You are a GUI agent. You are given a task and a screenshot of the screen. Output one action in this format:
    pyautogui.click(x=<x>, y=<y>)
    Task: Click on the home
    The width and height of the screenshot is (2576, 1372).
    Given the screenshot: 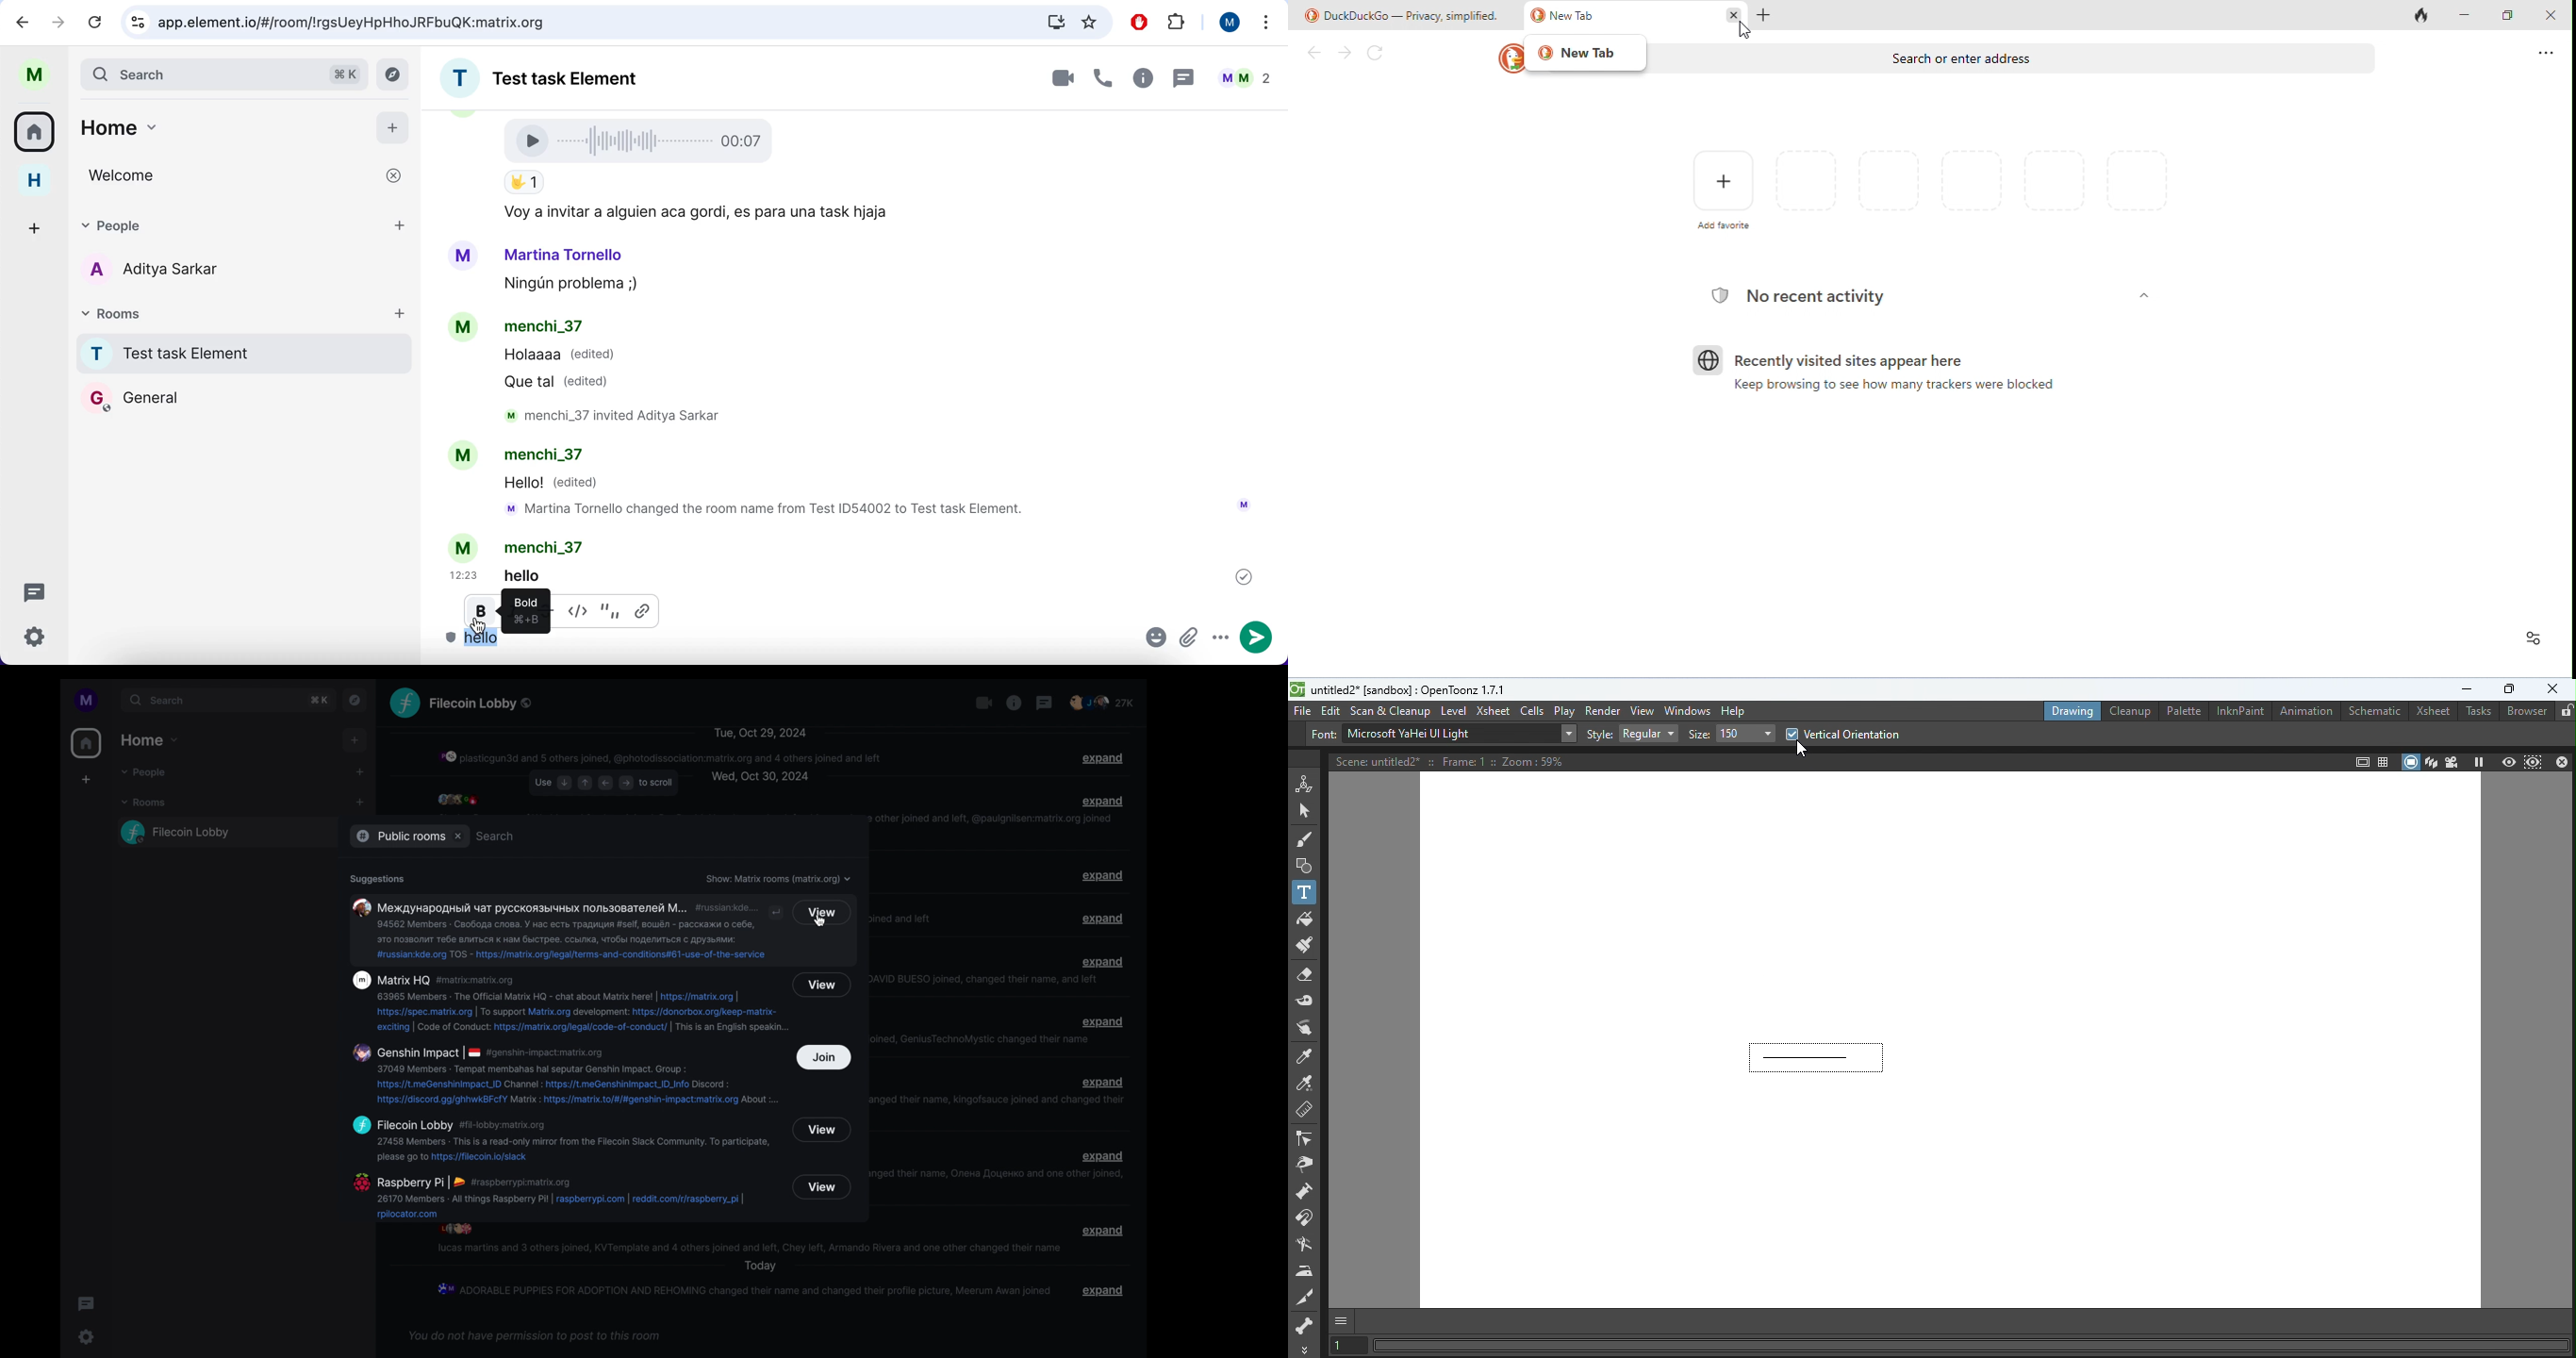 What is the action you would take?
    pyautogui.click(x=87, y=743)
    